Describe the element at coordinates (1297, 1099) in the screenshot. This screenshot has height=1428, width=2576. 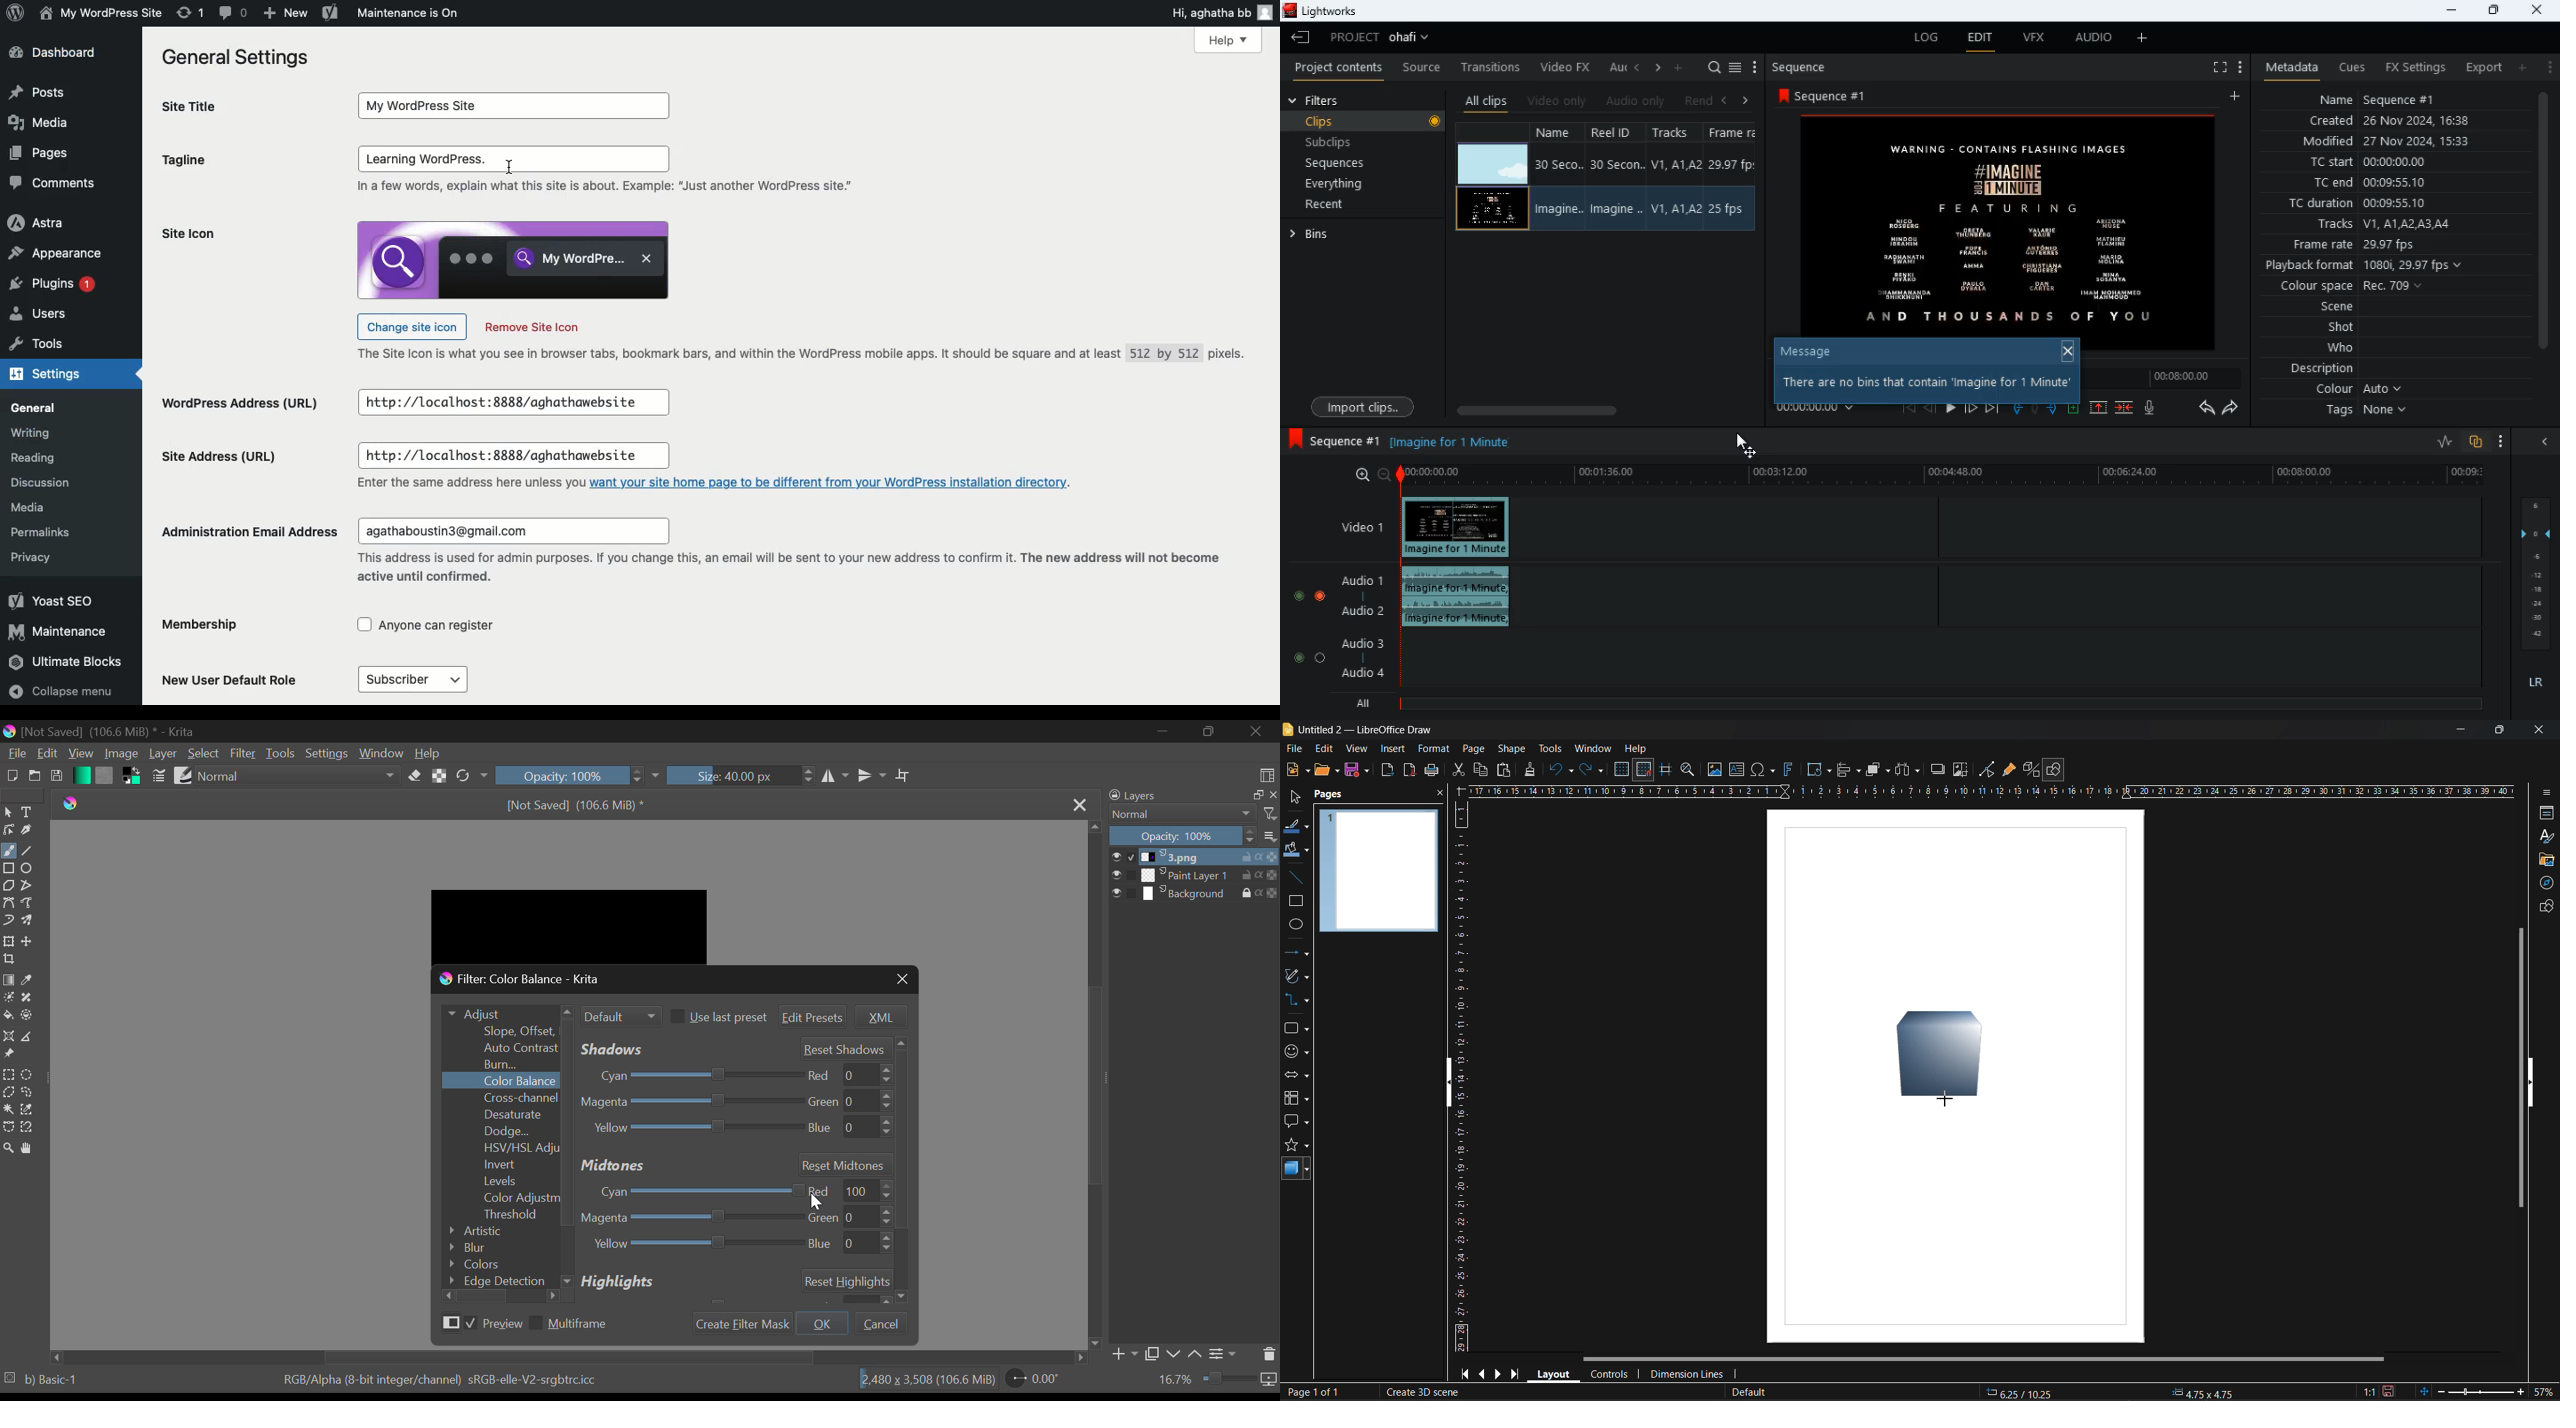
I see `flowchart` at that location.